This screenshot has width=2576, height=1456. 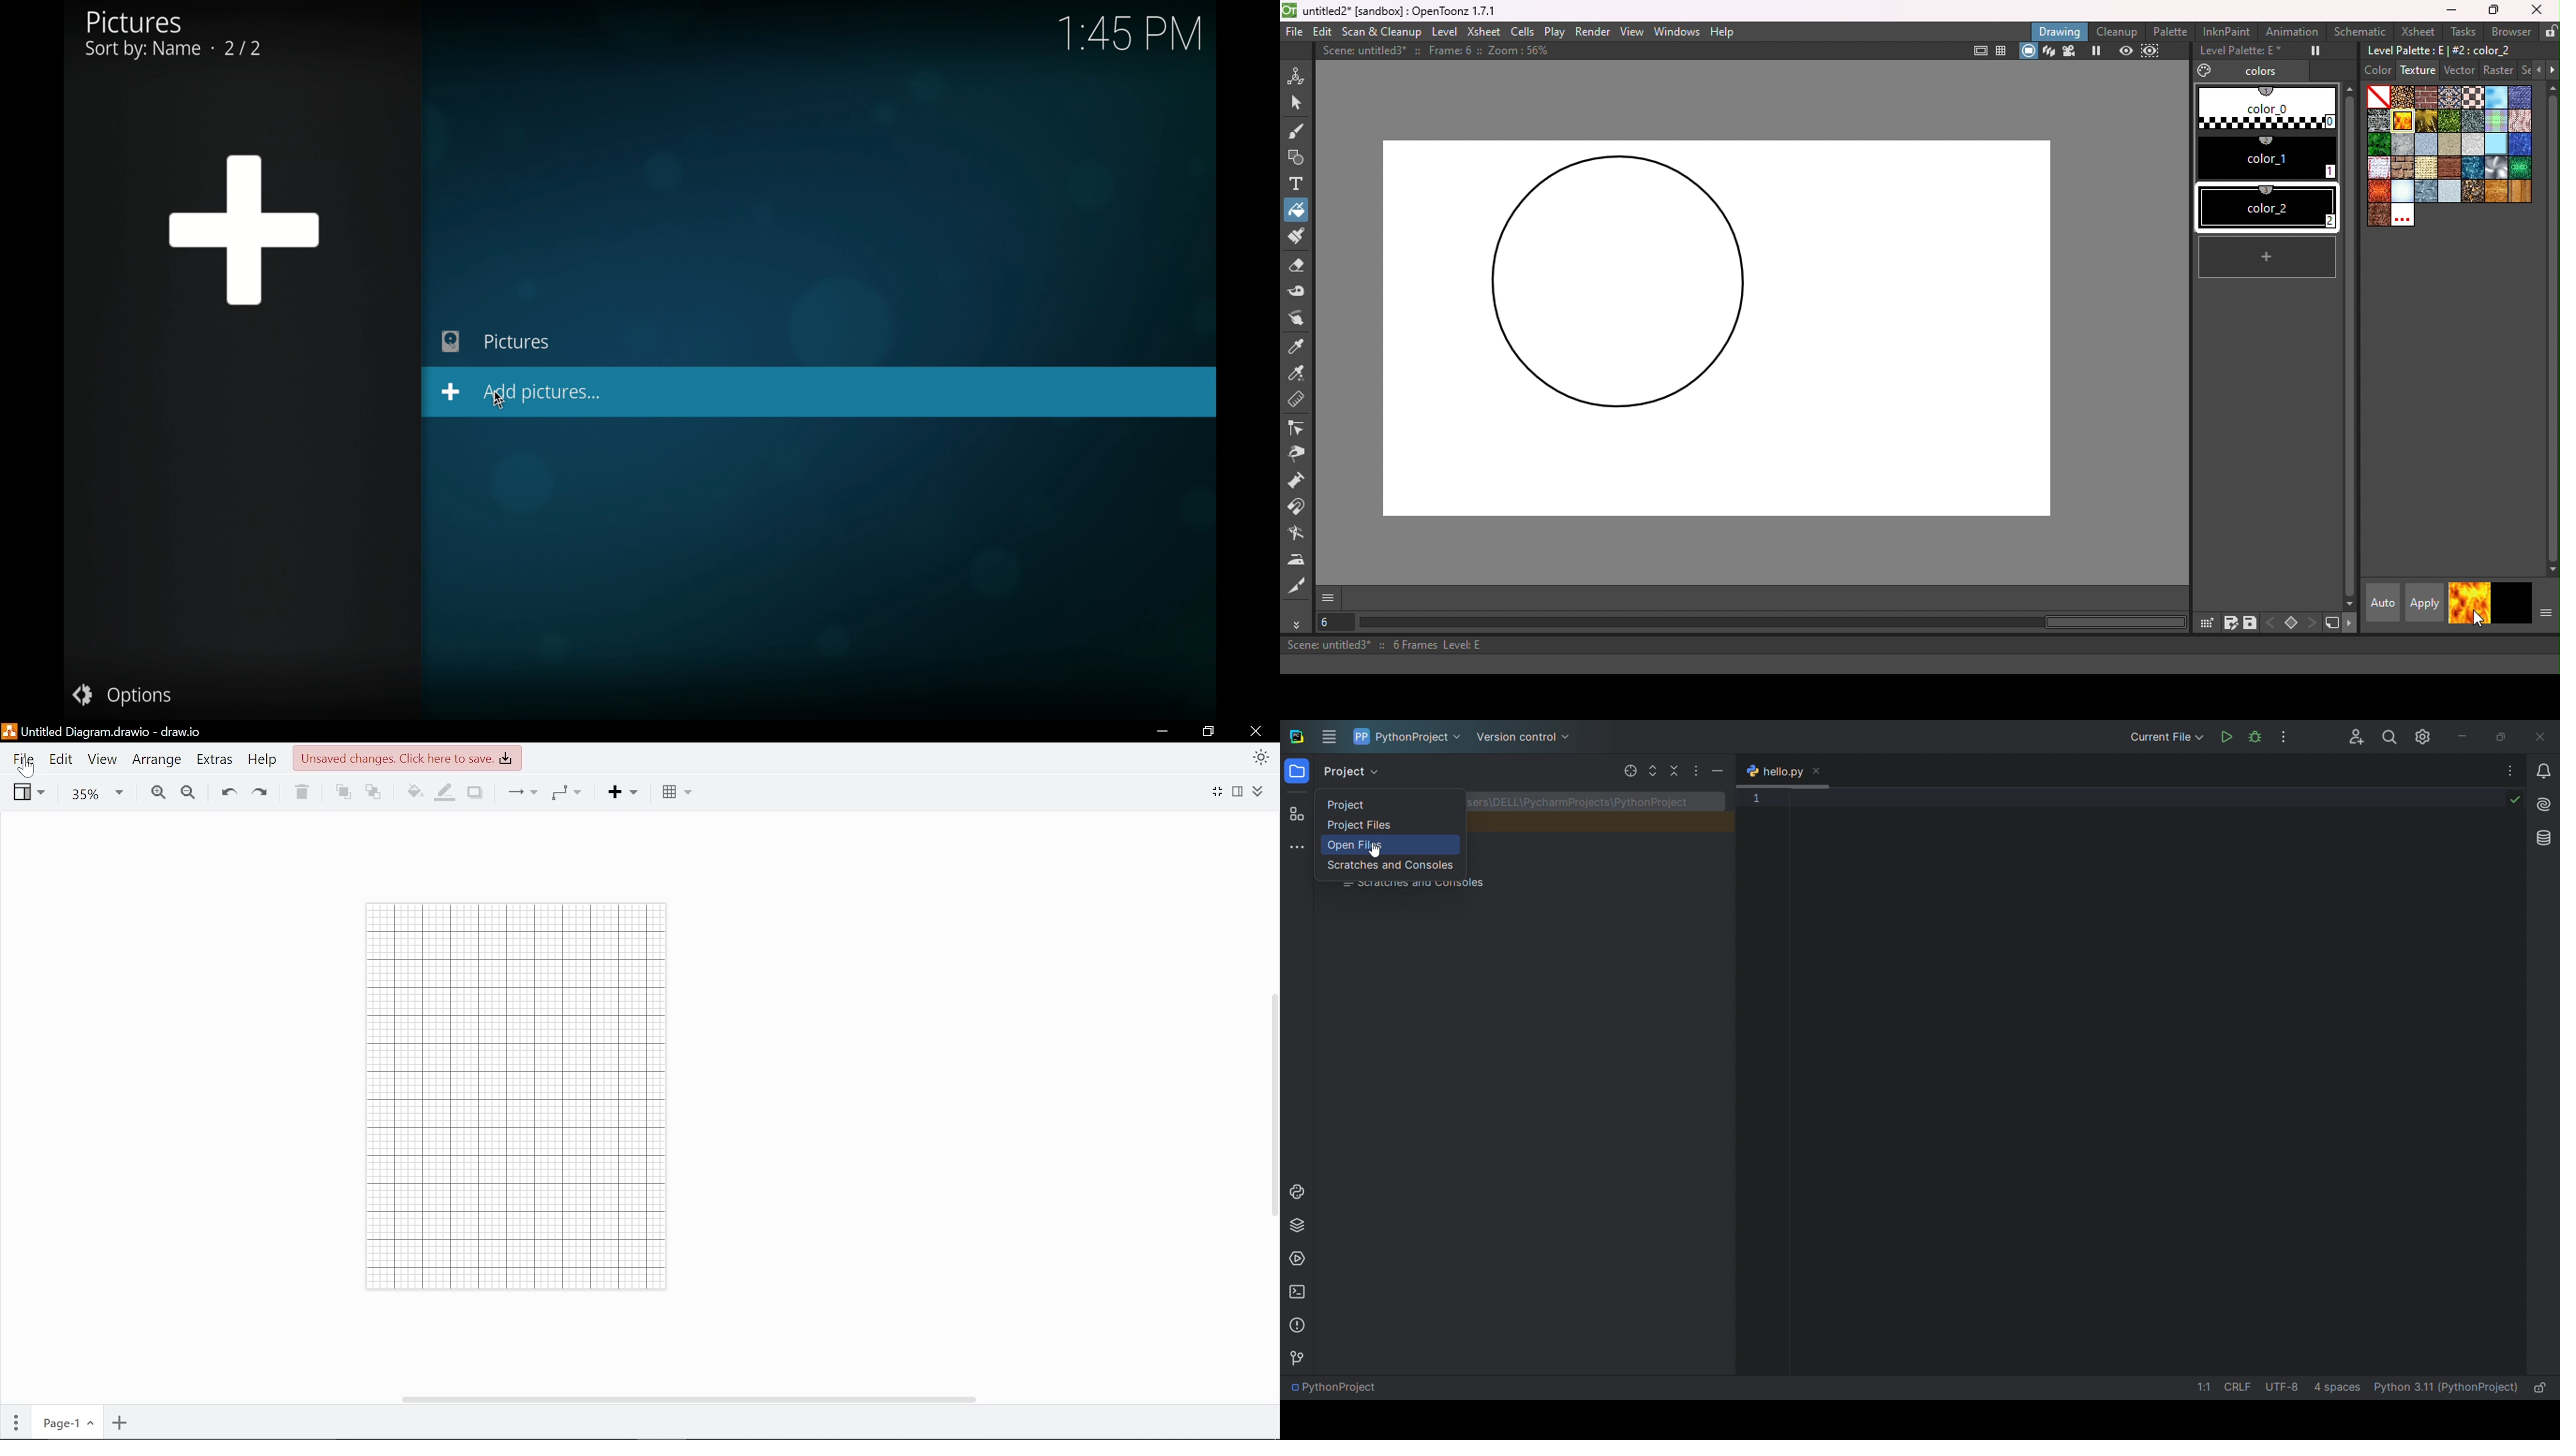 What do you see at coordinates (2002, 52) in the screenshot?
I see `Field guide` at bounding box center [2002, 52].